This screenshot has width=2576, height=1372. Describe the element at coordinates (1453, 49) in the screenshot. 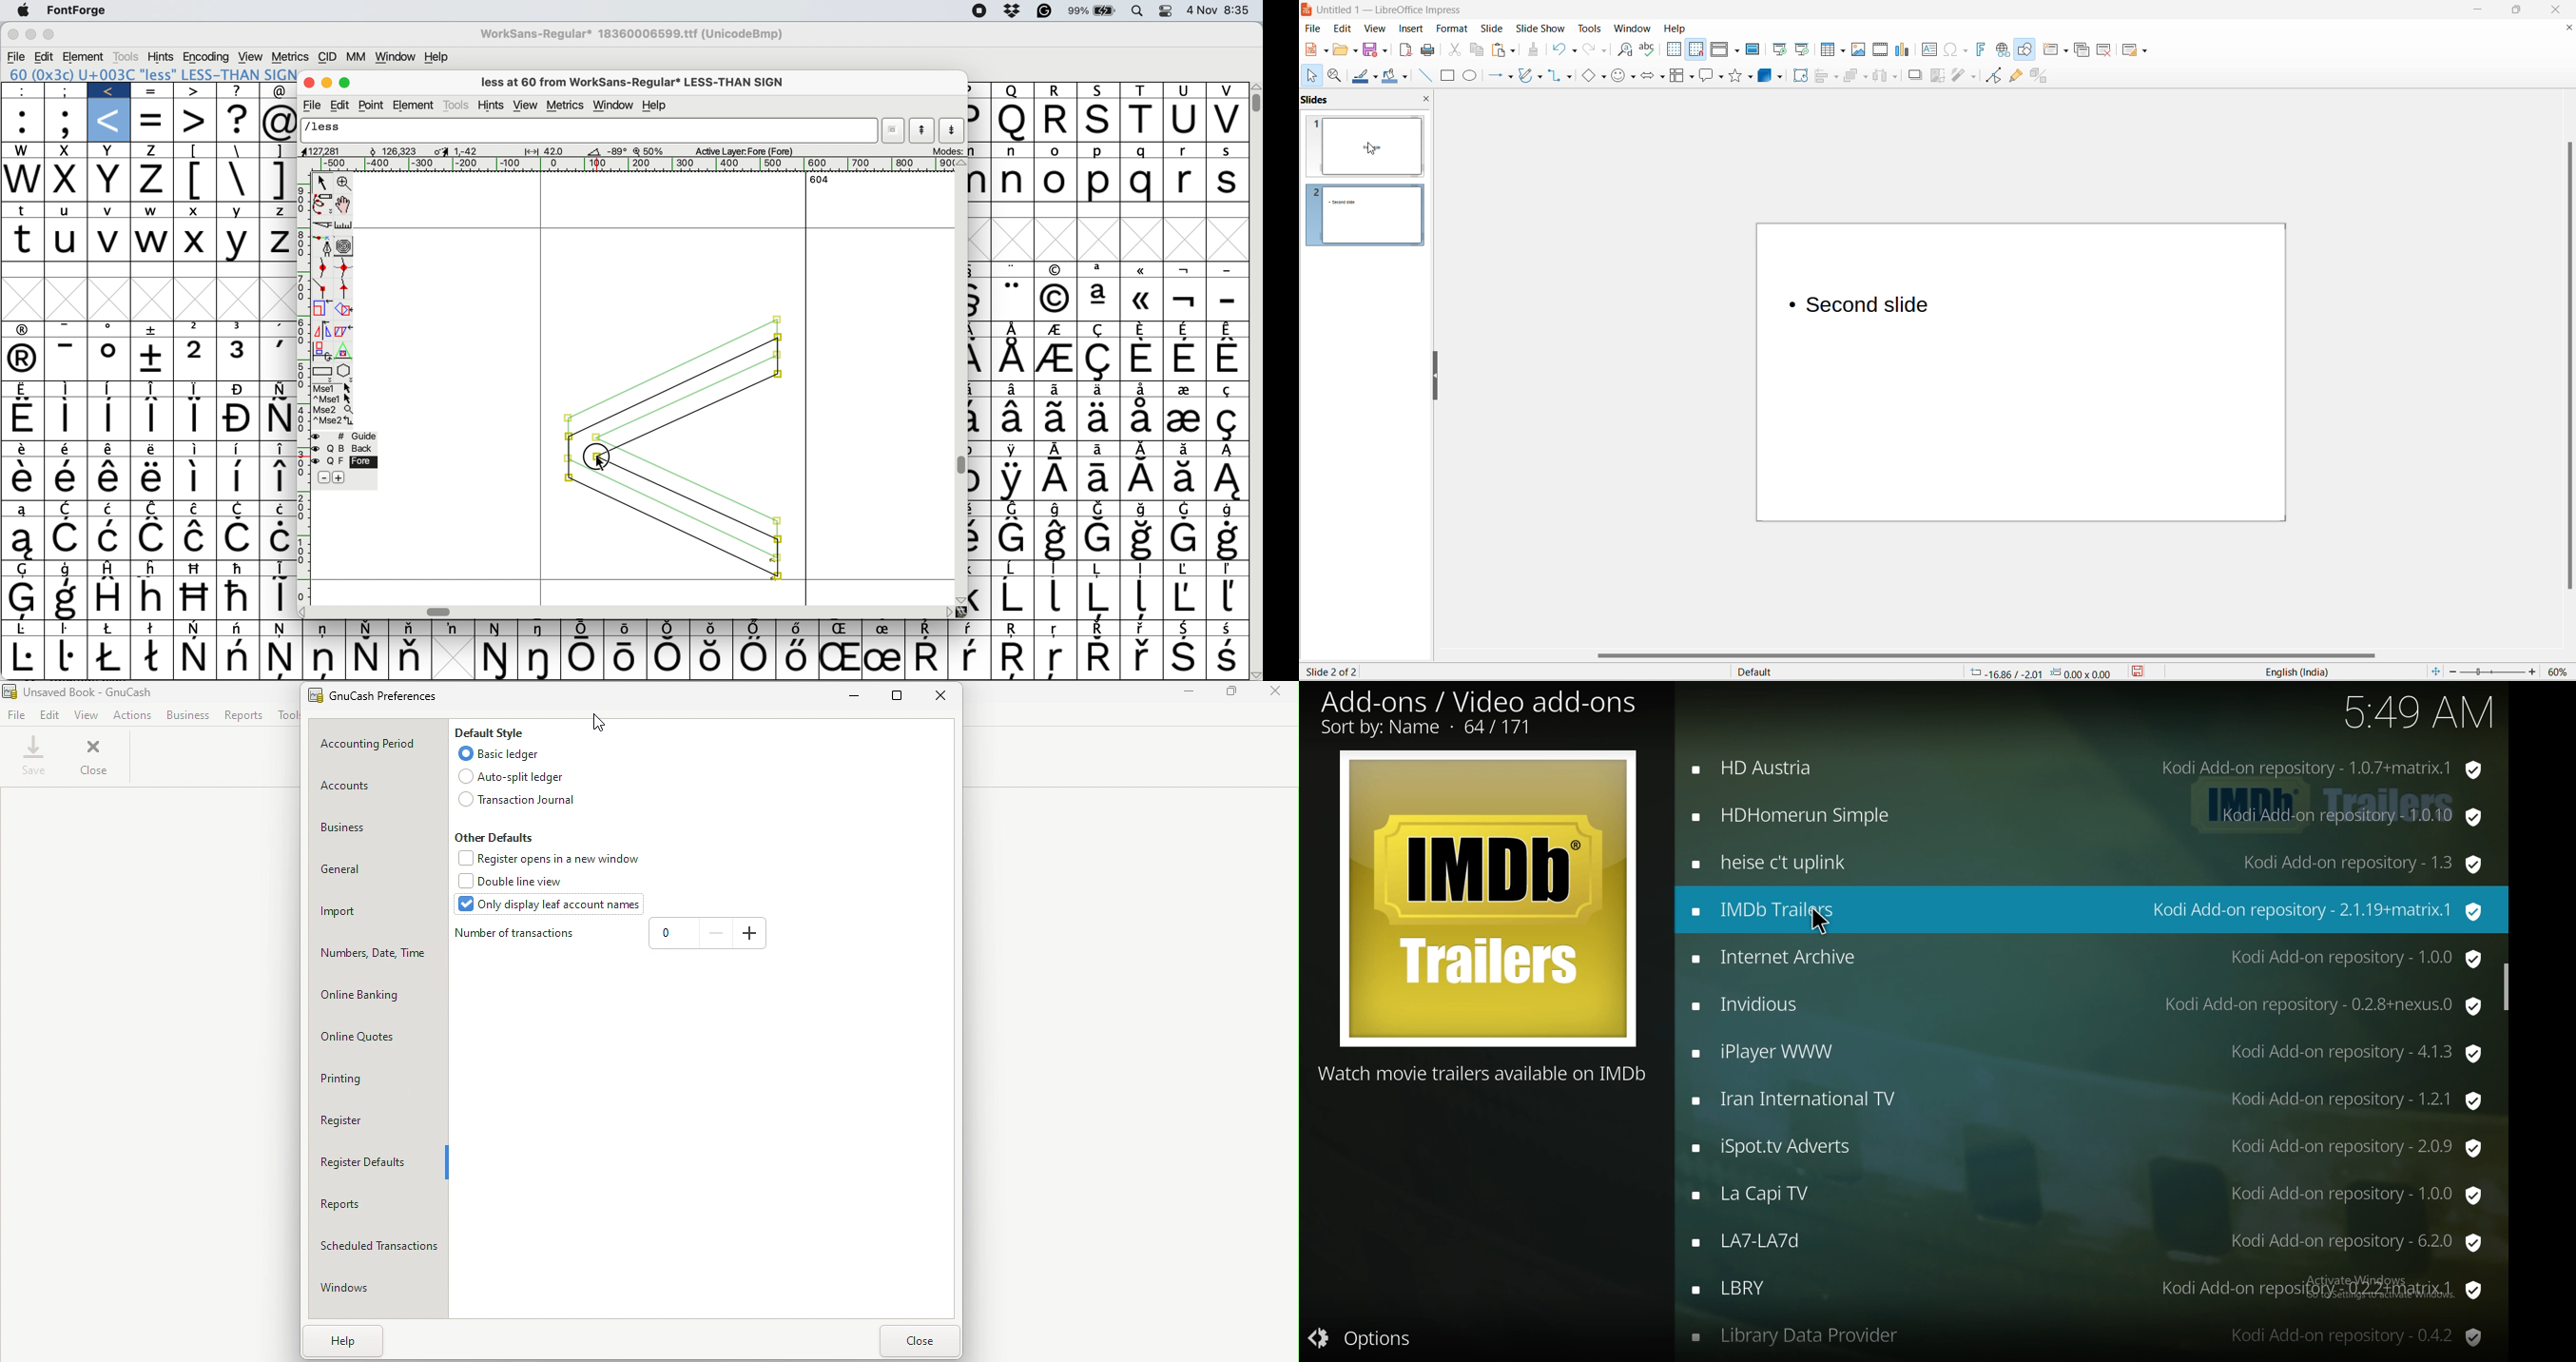

I see `cut` at that location.